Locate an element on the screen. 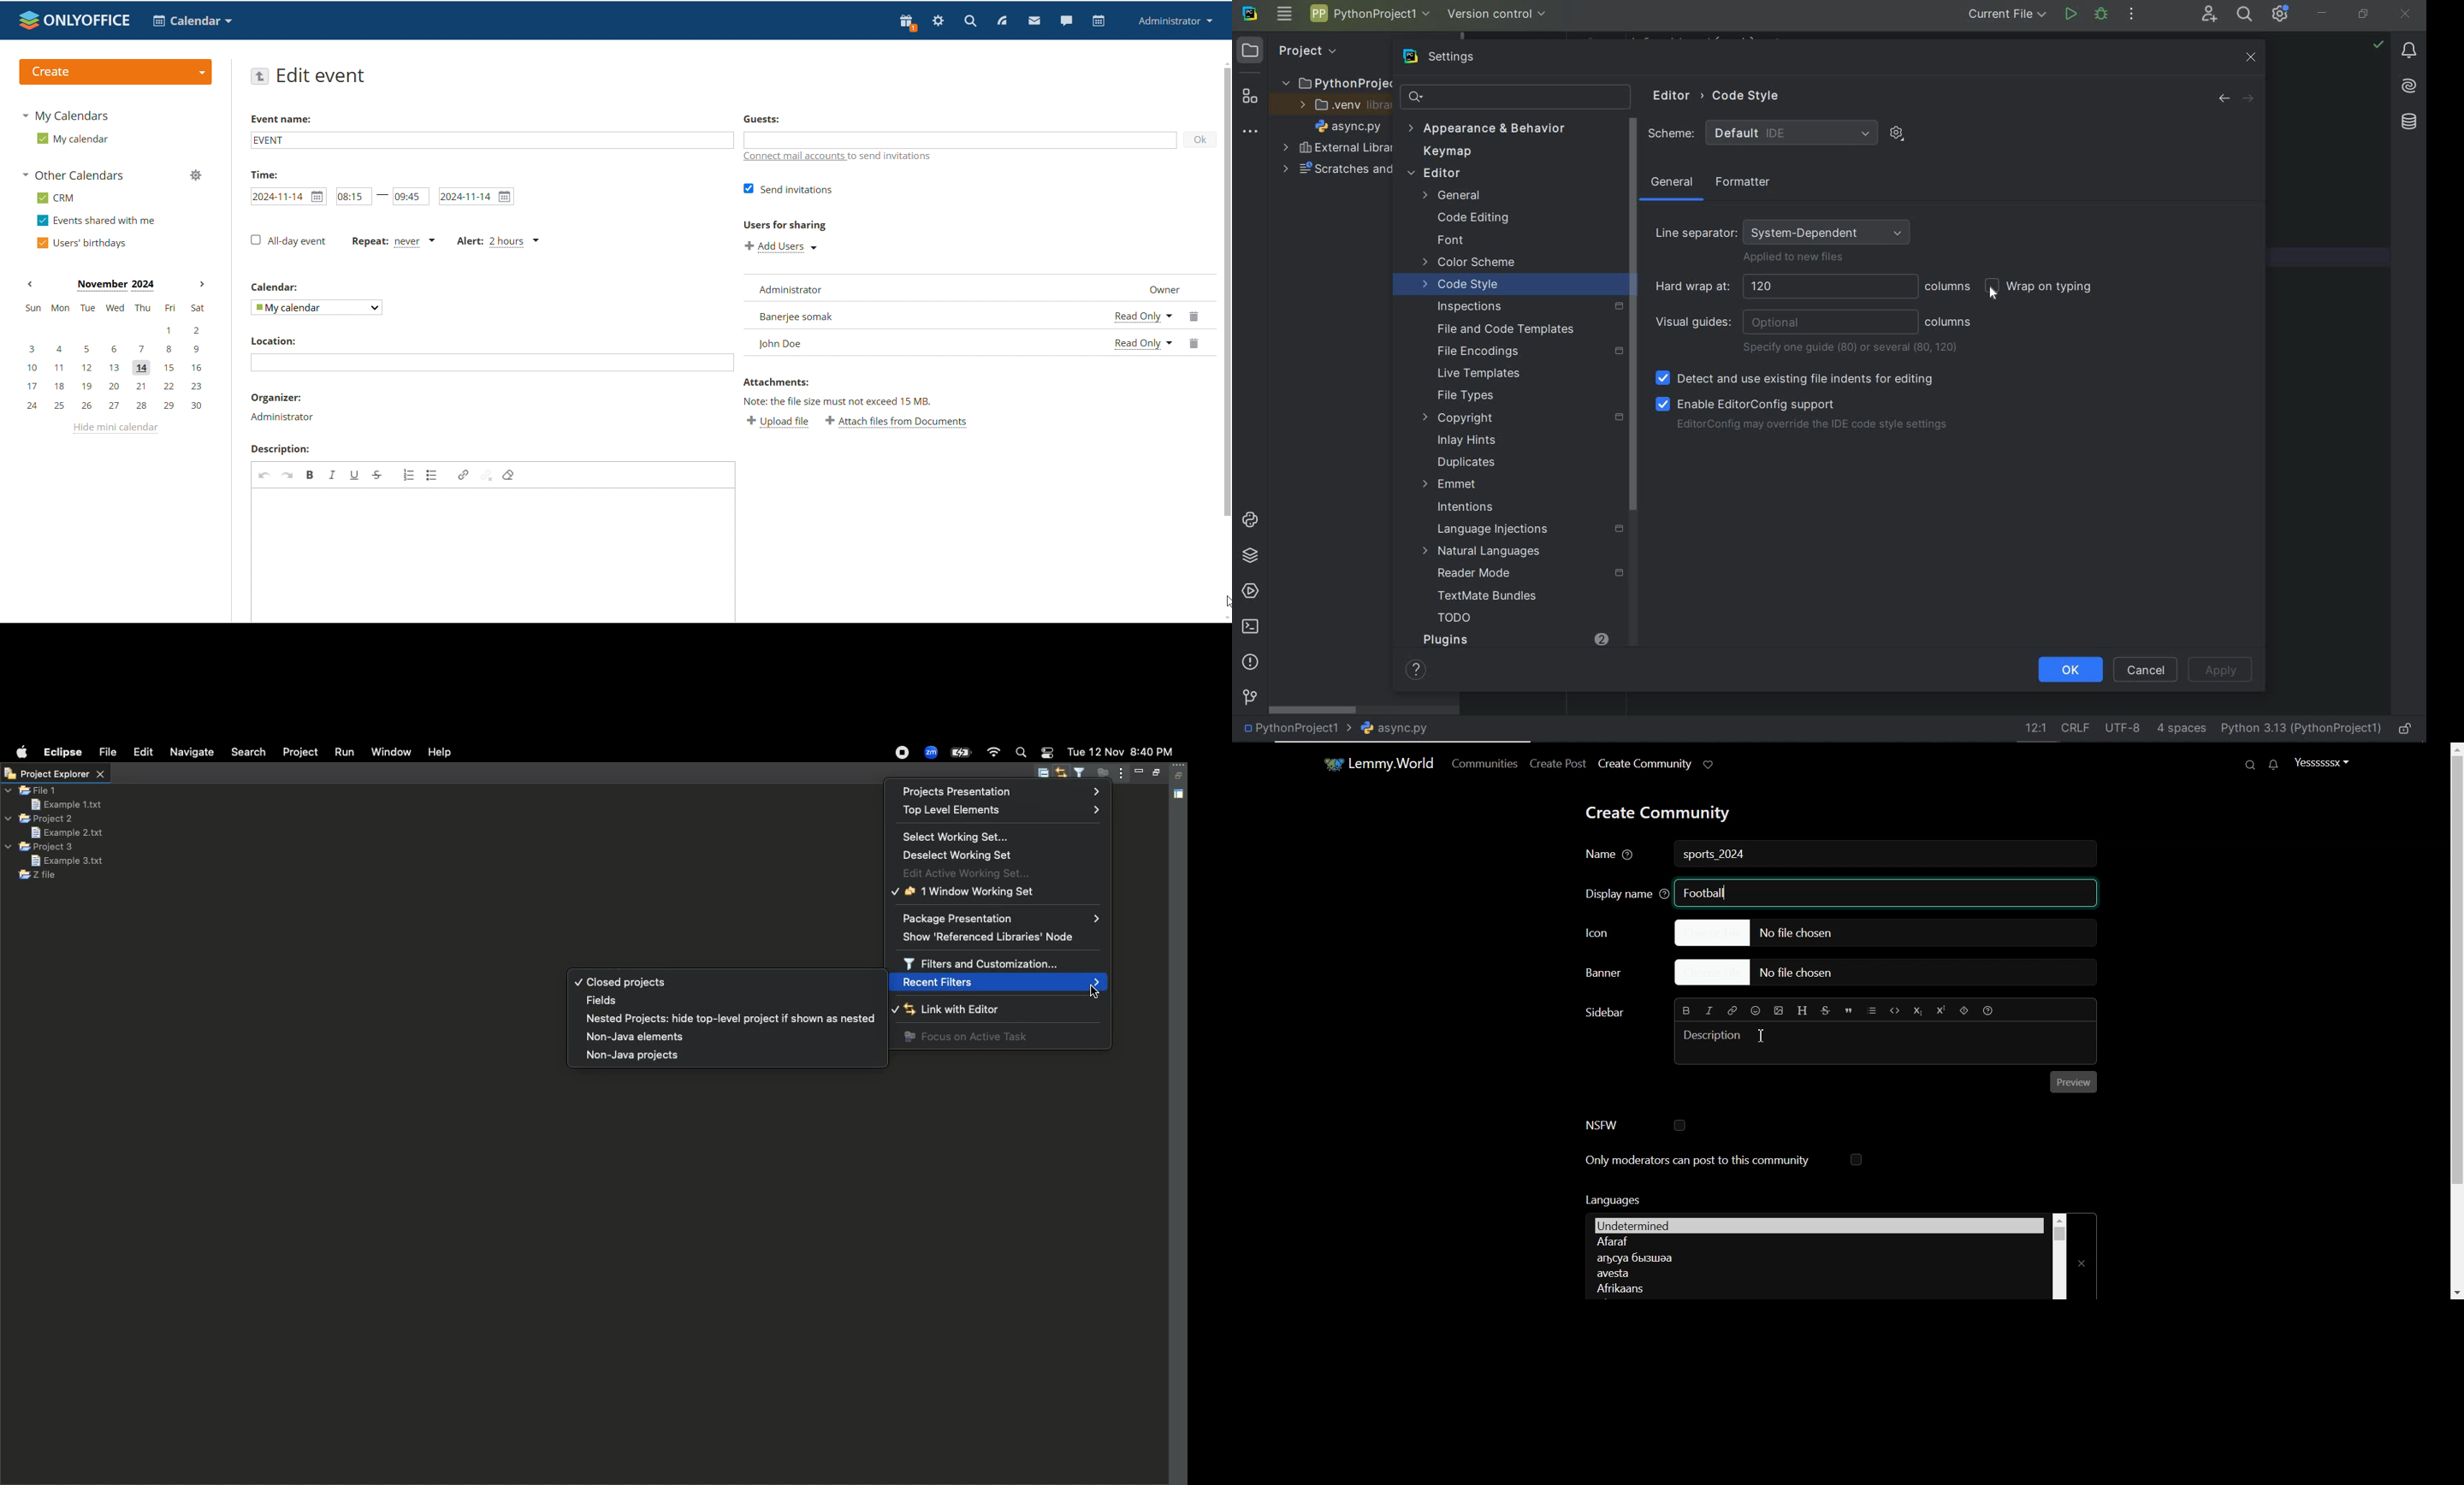 The height and width of the screenshot is (1512, 2464). Choose file is located at coordinates (1885, 932).